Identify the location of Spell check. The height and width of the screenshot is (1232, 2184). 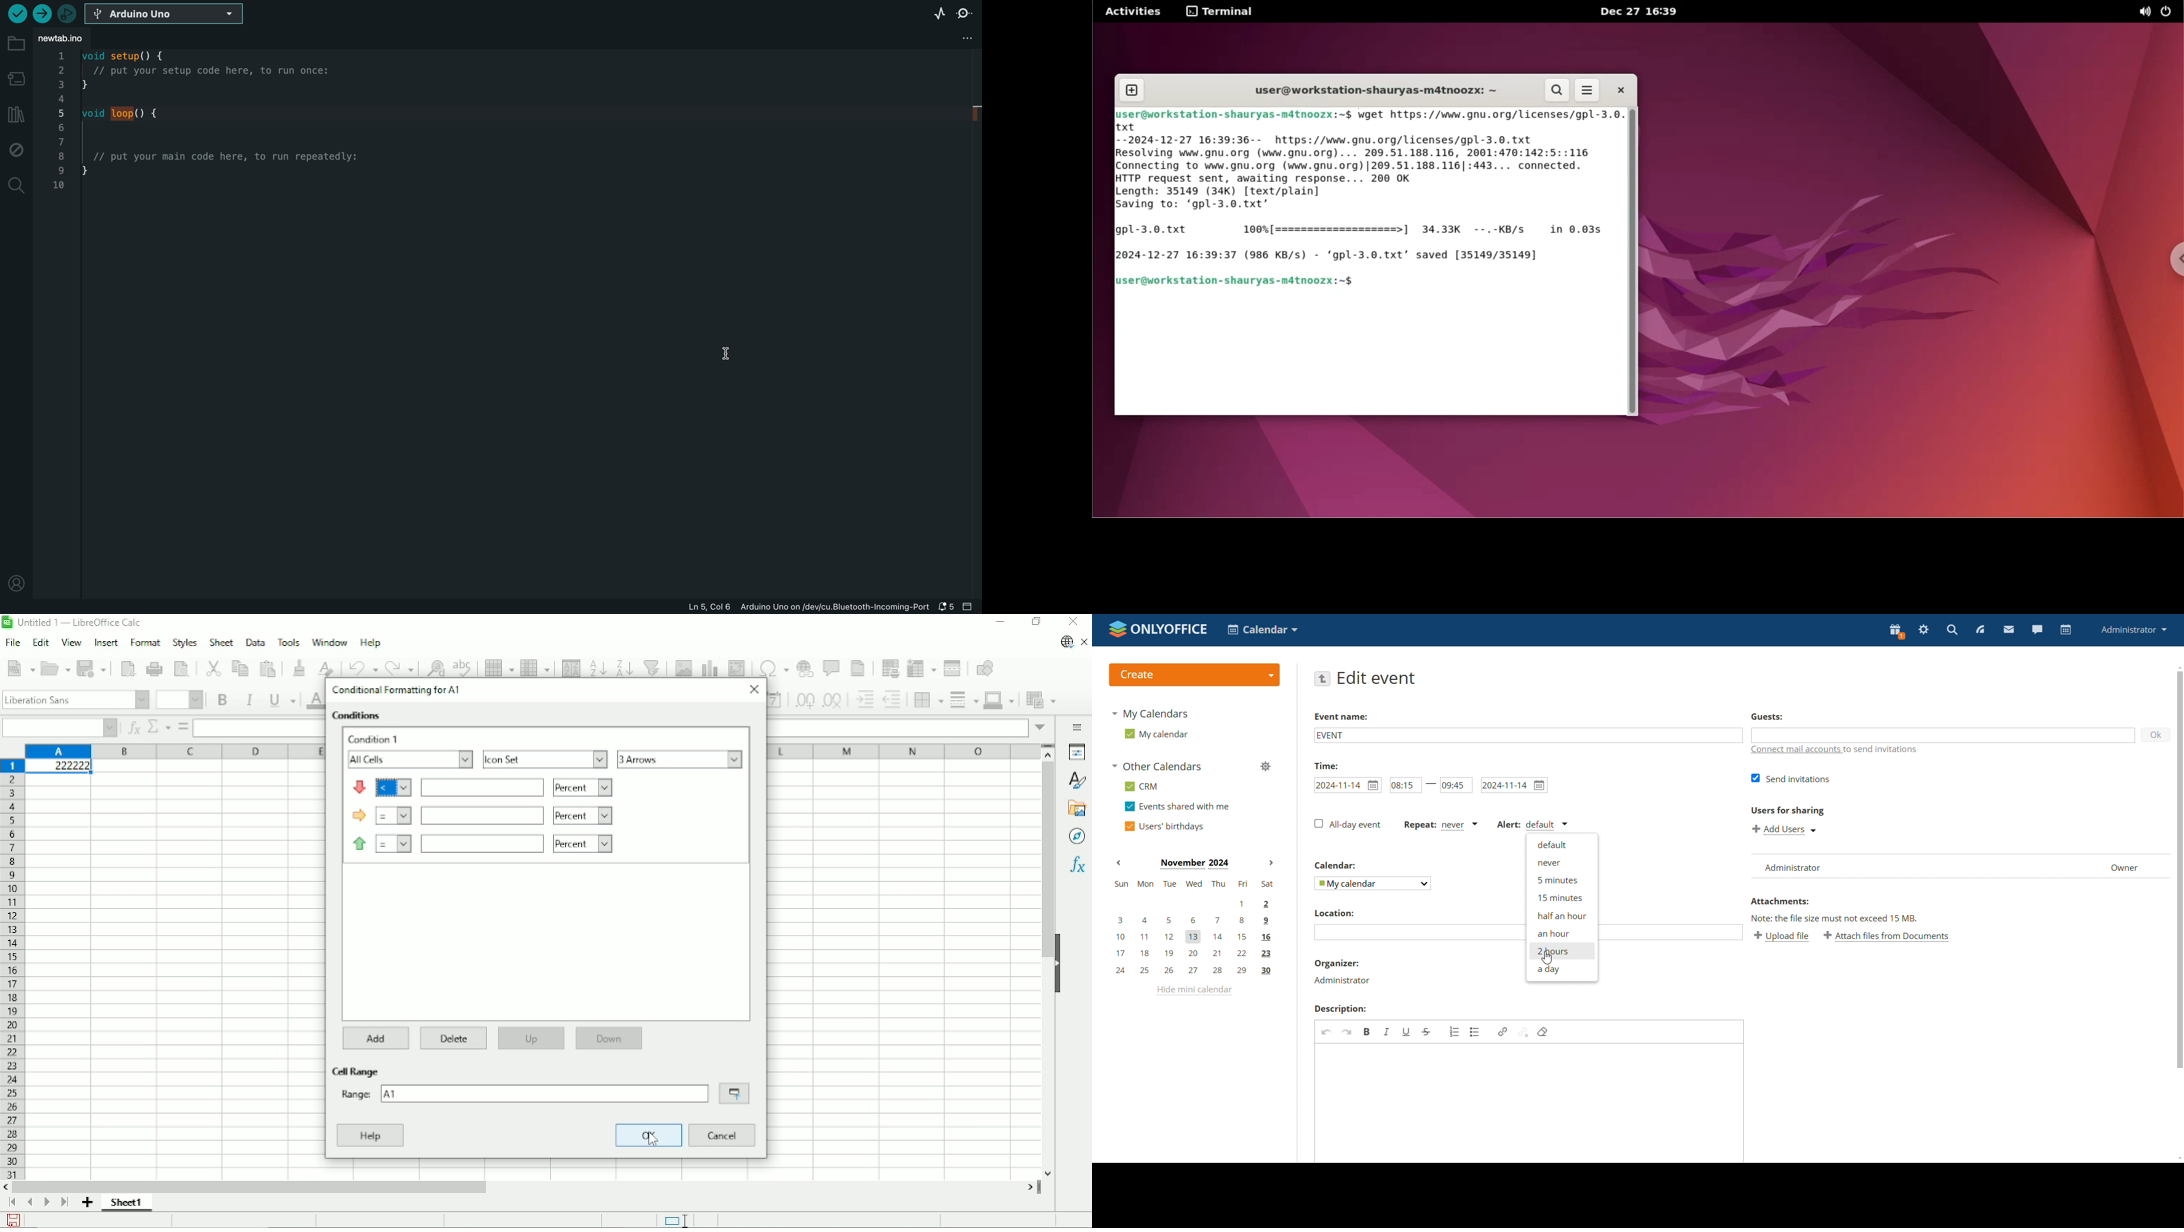
(464, 664).